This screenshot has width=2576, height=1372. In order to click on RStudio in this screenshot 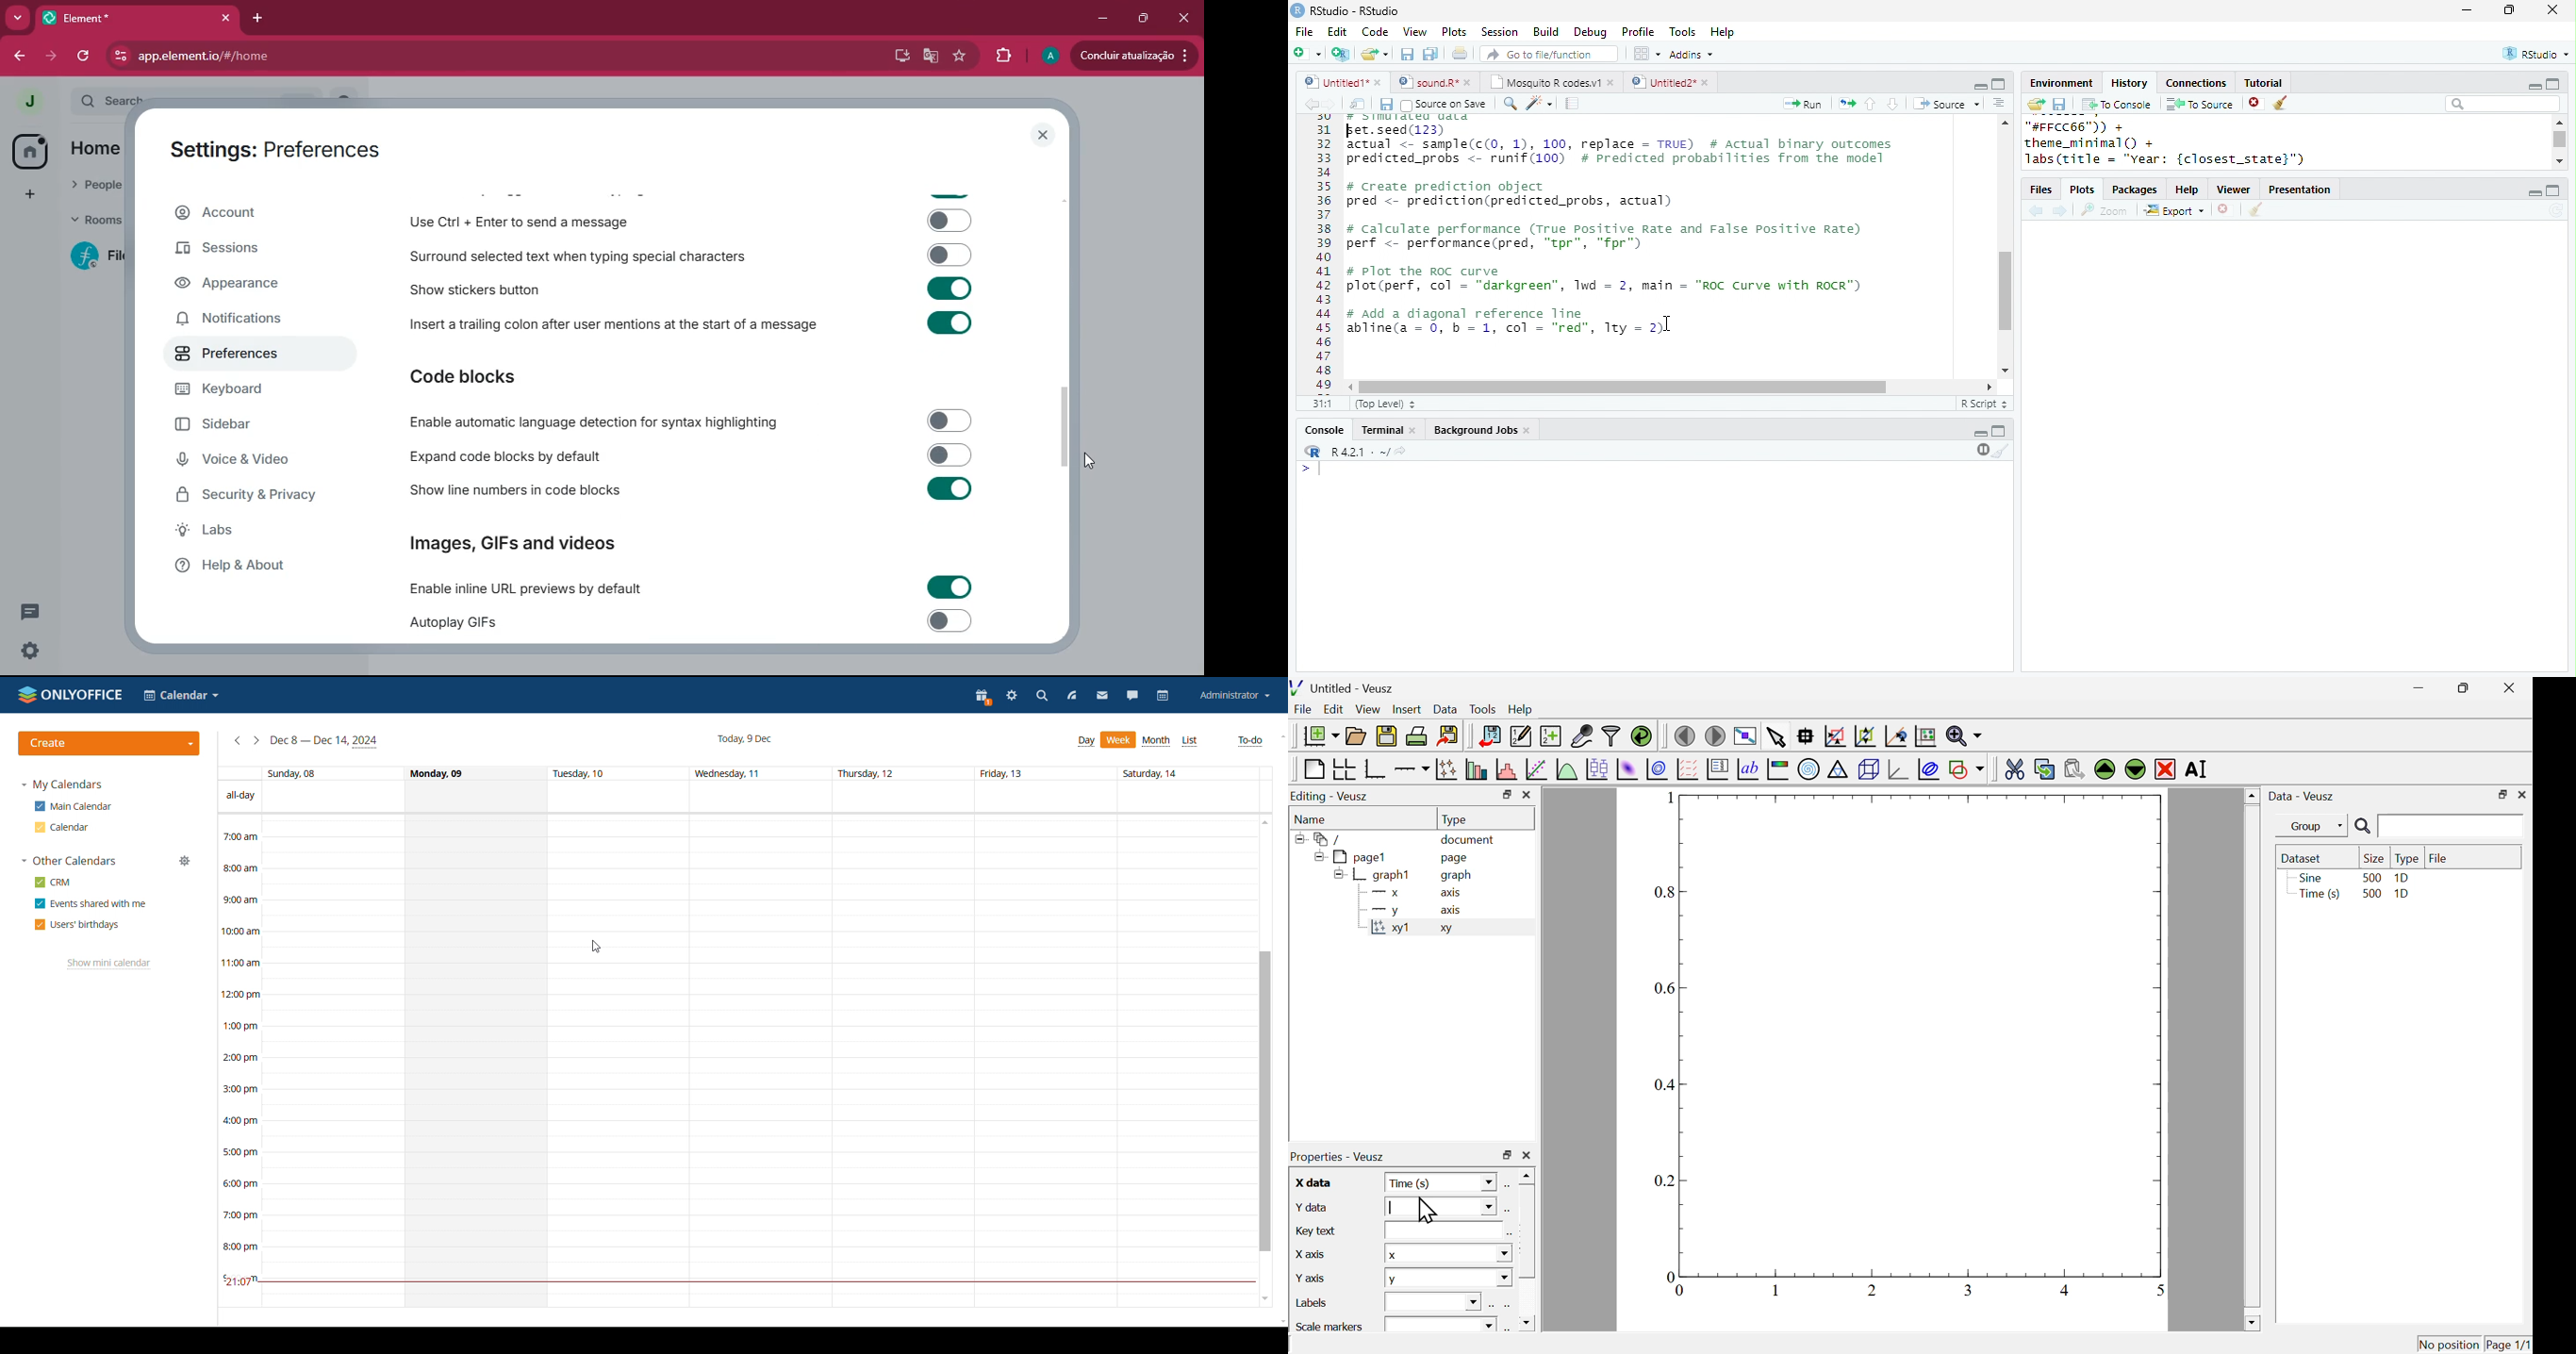, I will do `click(2538, 53)`.